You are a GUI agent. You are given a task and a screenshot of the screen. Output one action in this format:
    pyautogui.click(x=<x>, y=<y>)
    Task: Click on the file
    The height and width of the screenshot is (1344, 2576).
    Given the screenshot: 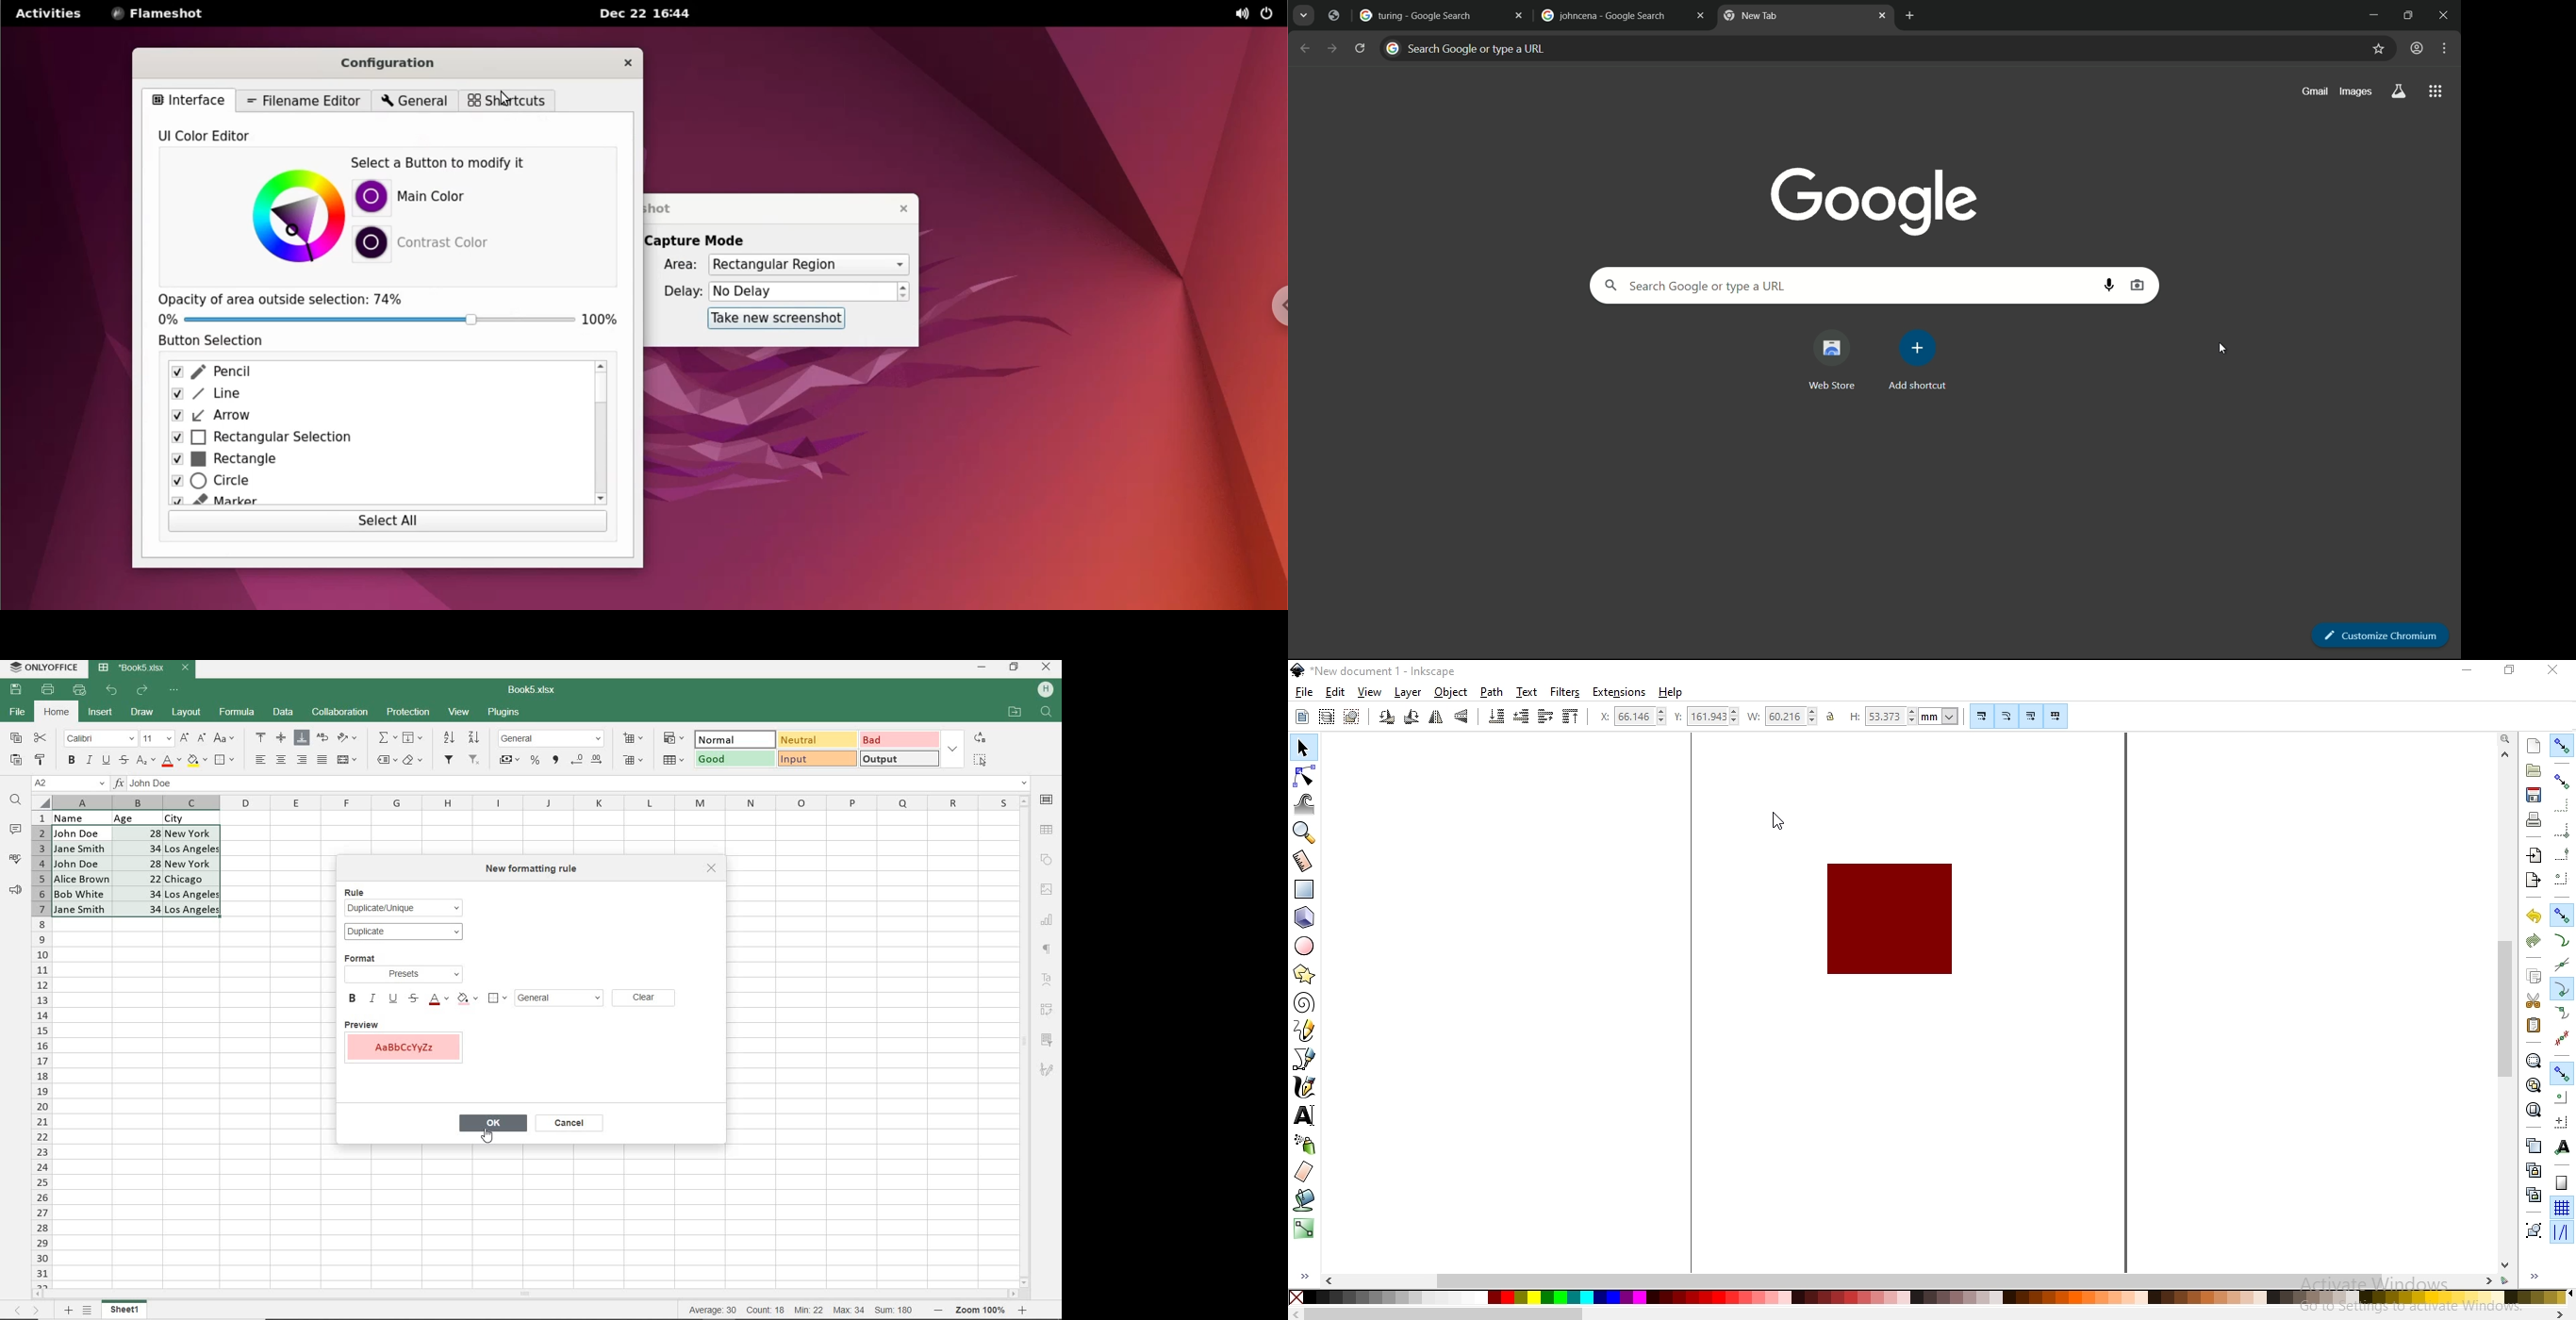 What is the action you would take?
    pyautogui.click(x=1305, y=693)
    